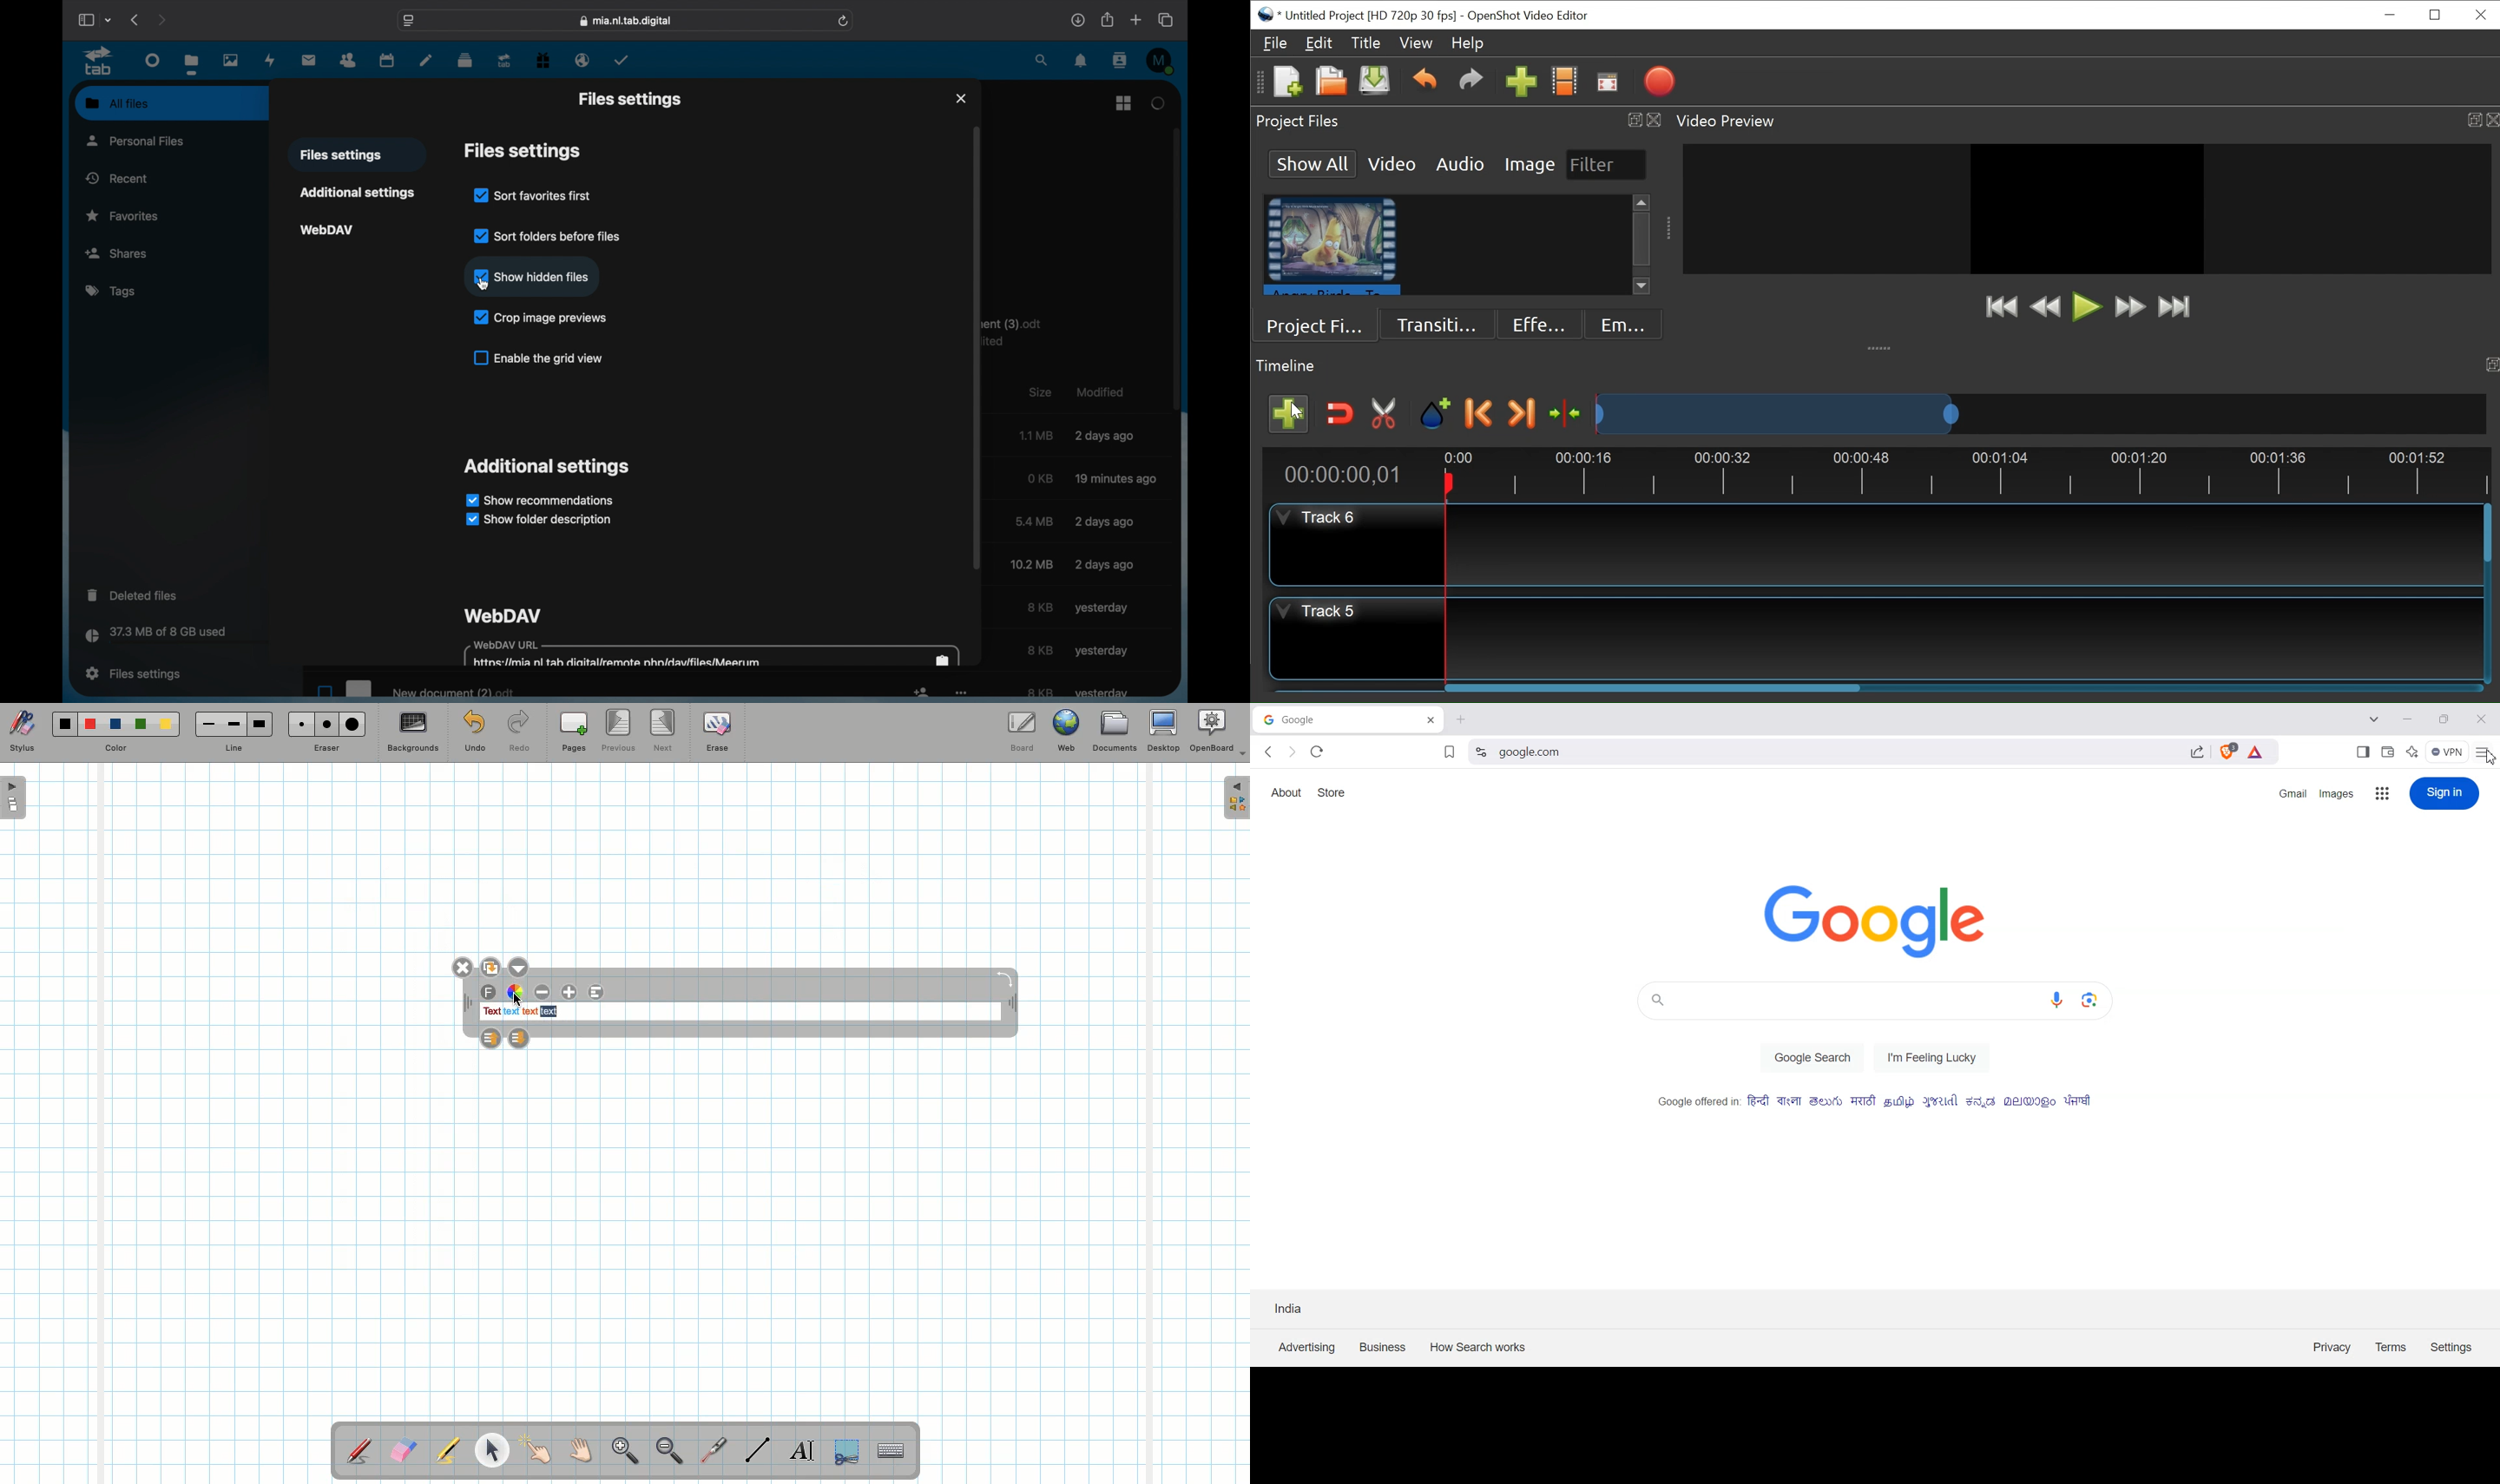 The height and width of the screenshot is (1484, 2520). I want to click on Audio, so click(1459, 164).